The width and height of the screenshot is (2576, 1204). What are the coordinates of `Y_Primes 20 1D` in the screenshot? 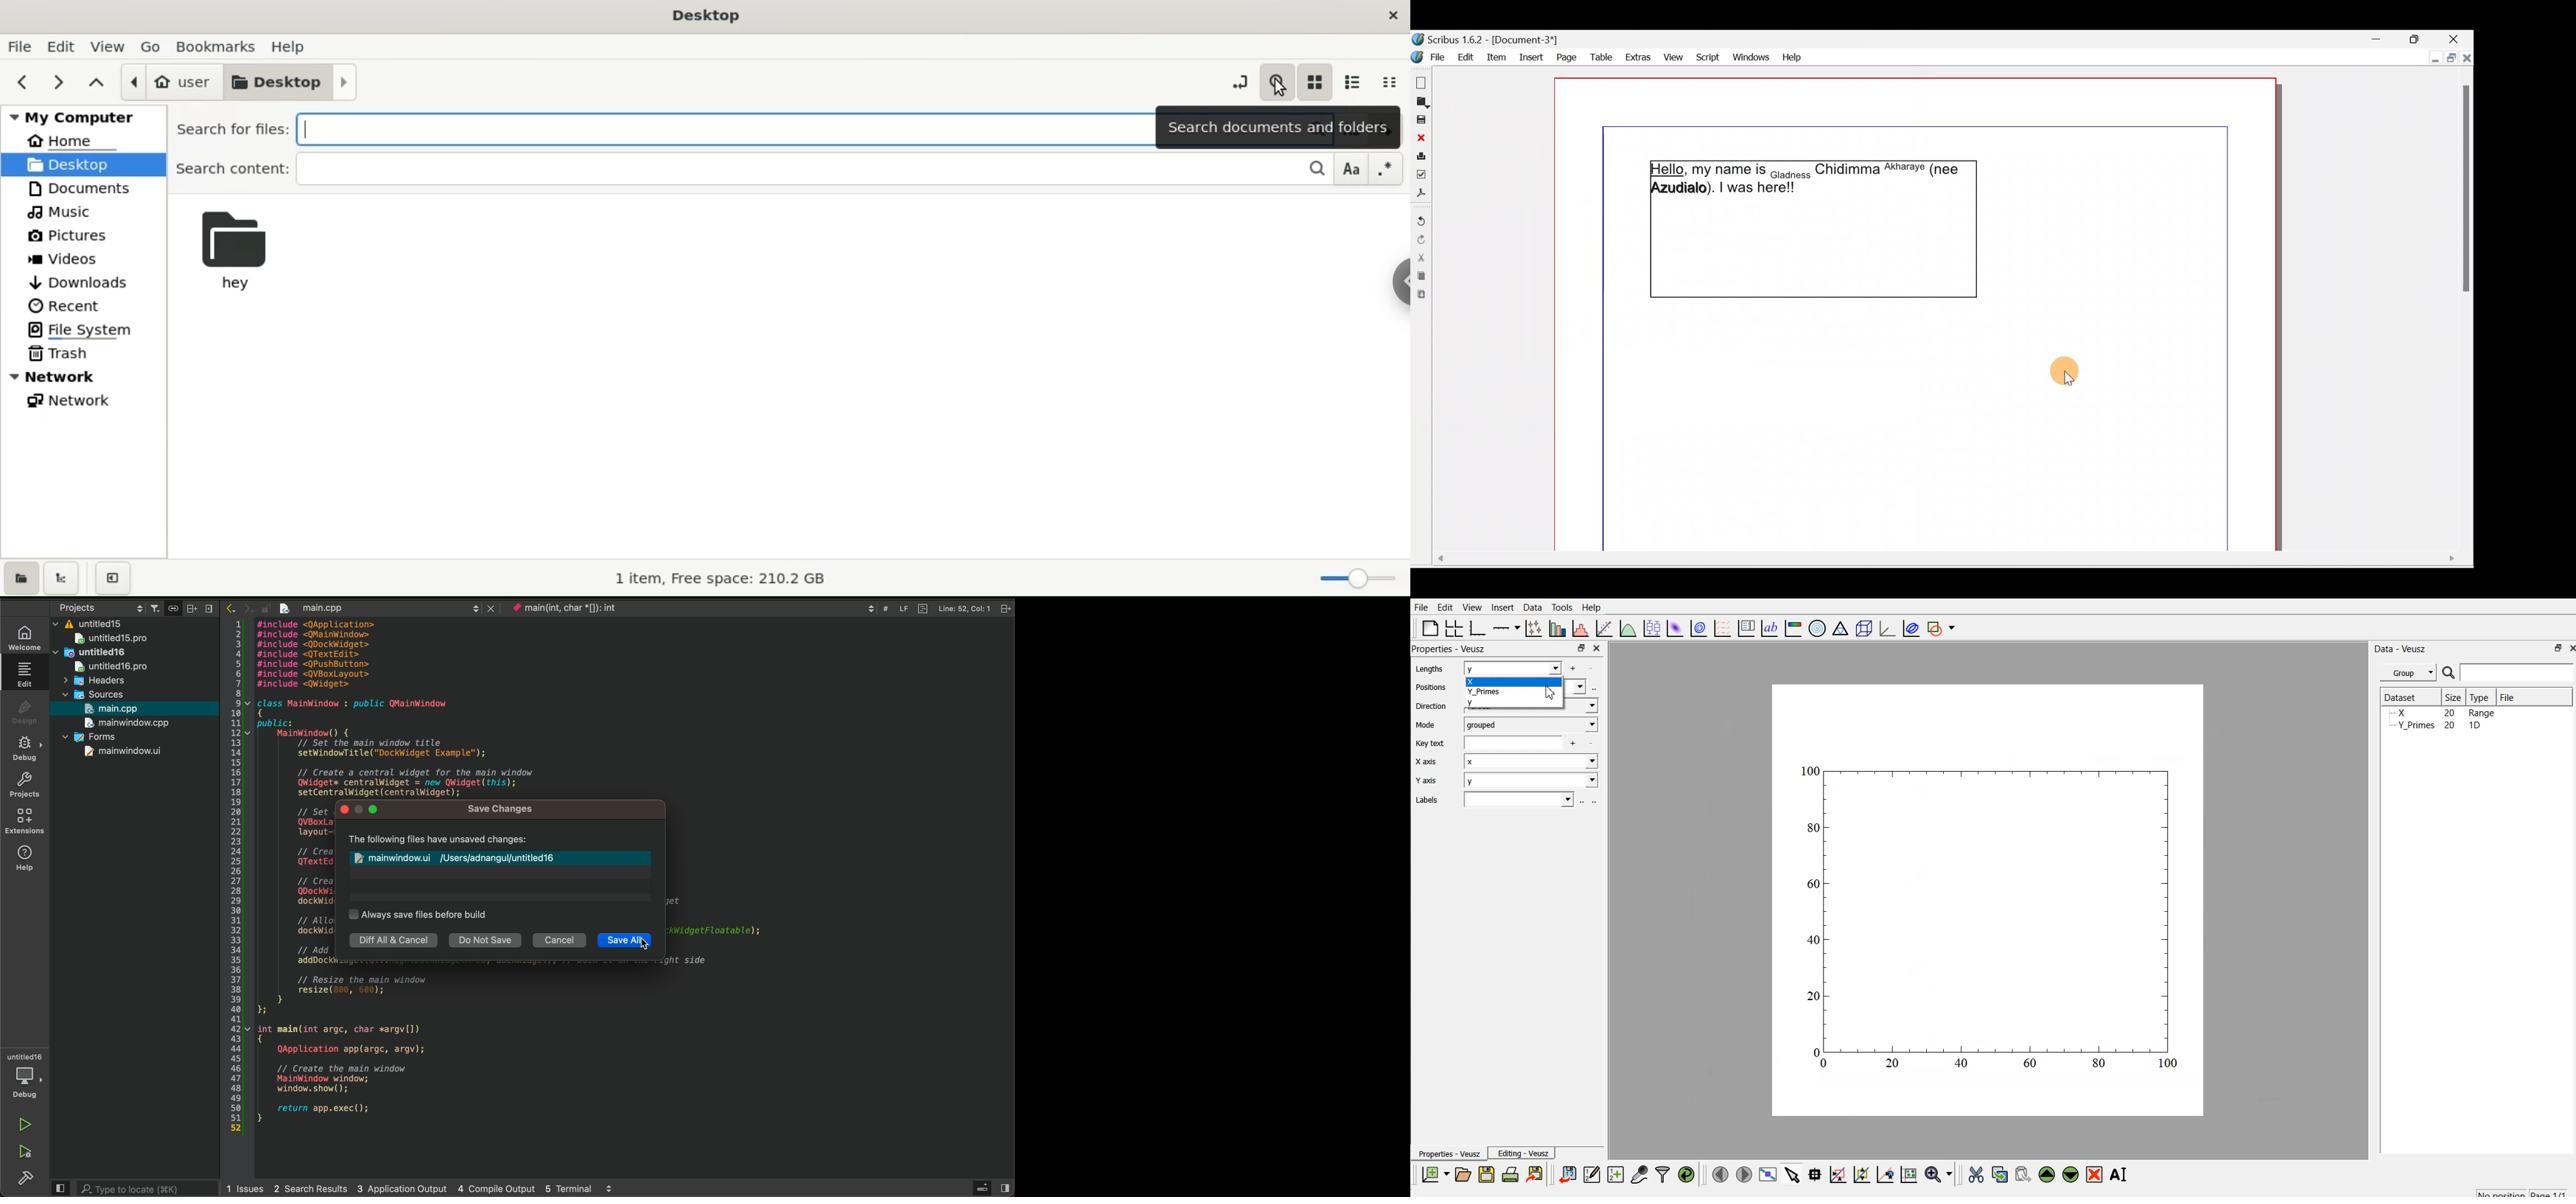 It's located at (2435, 714).